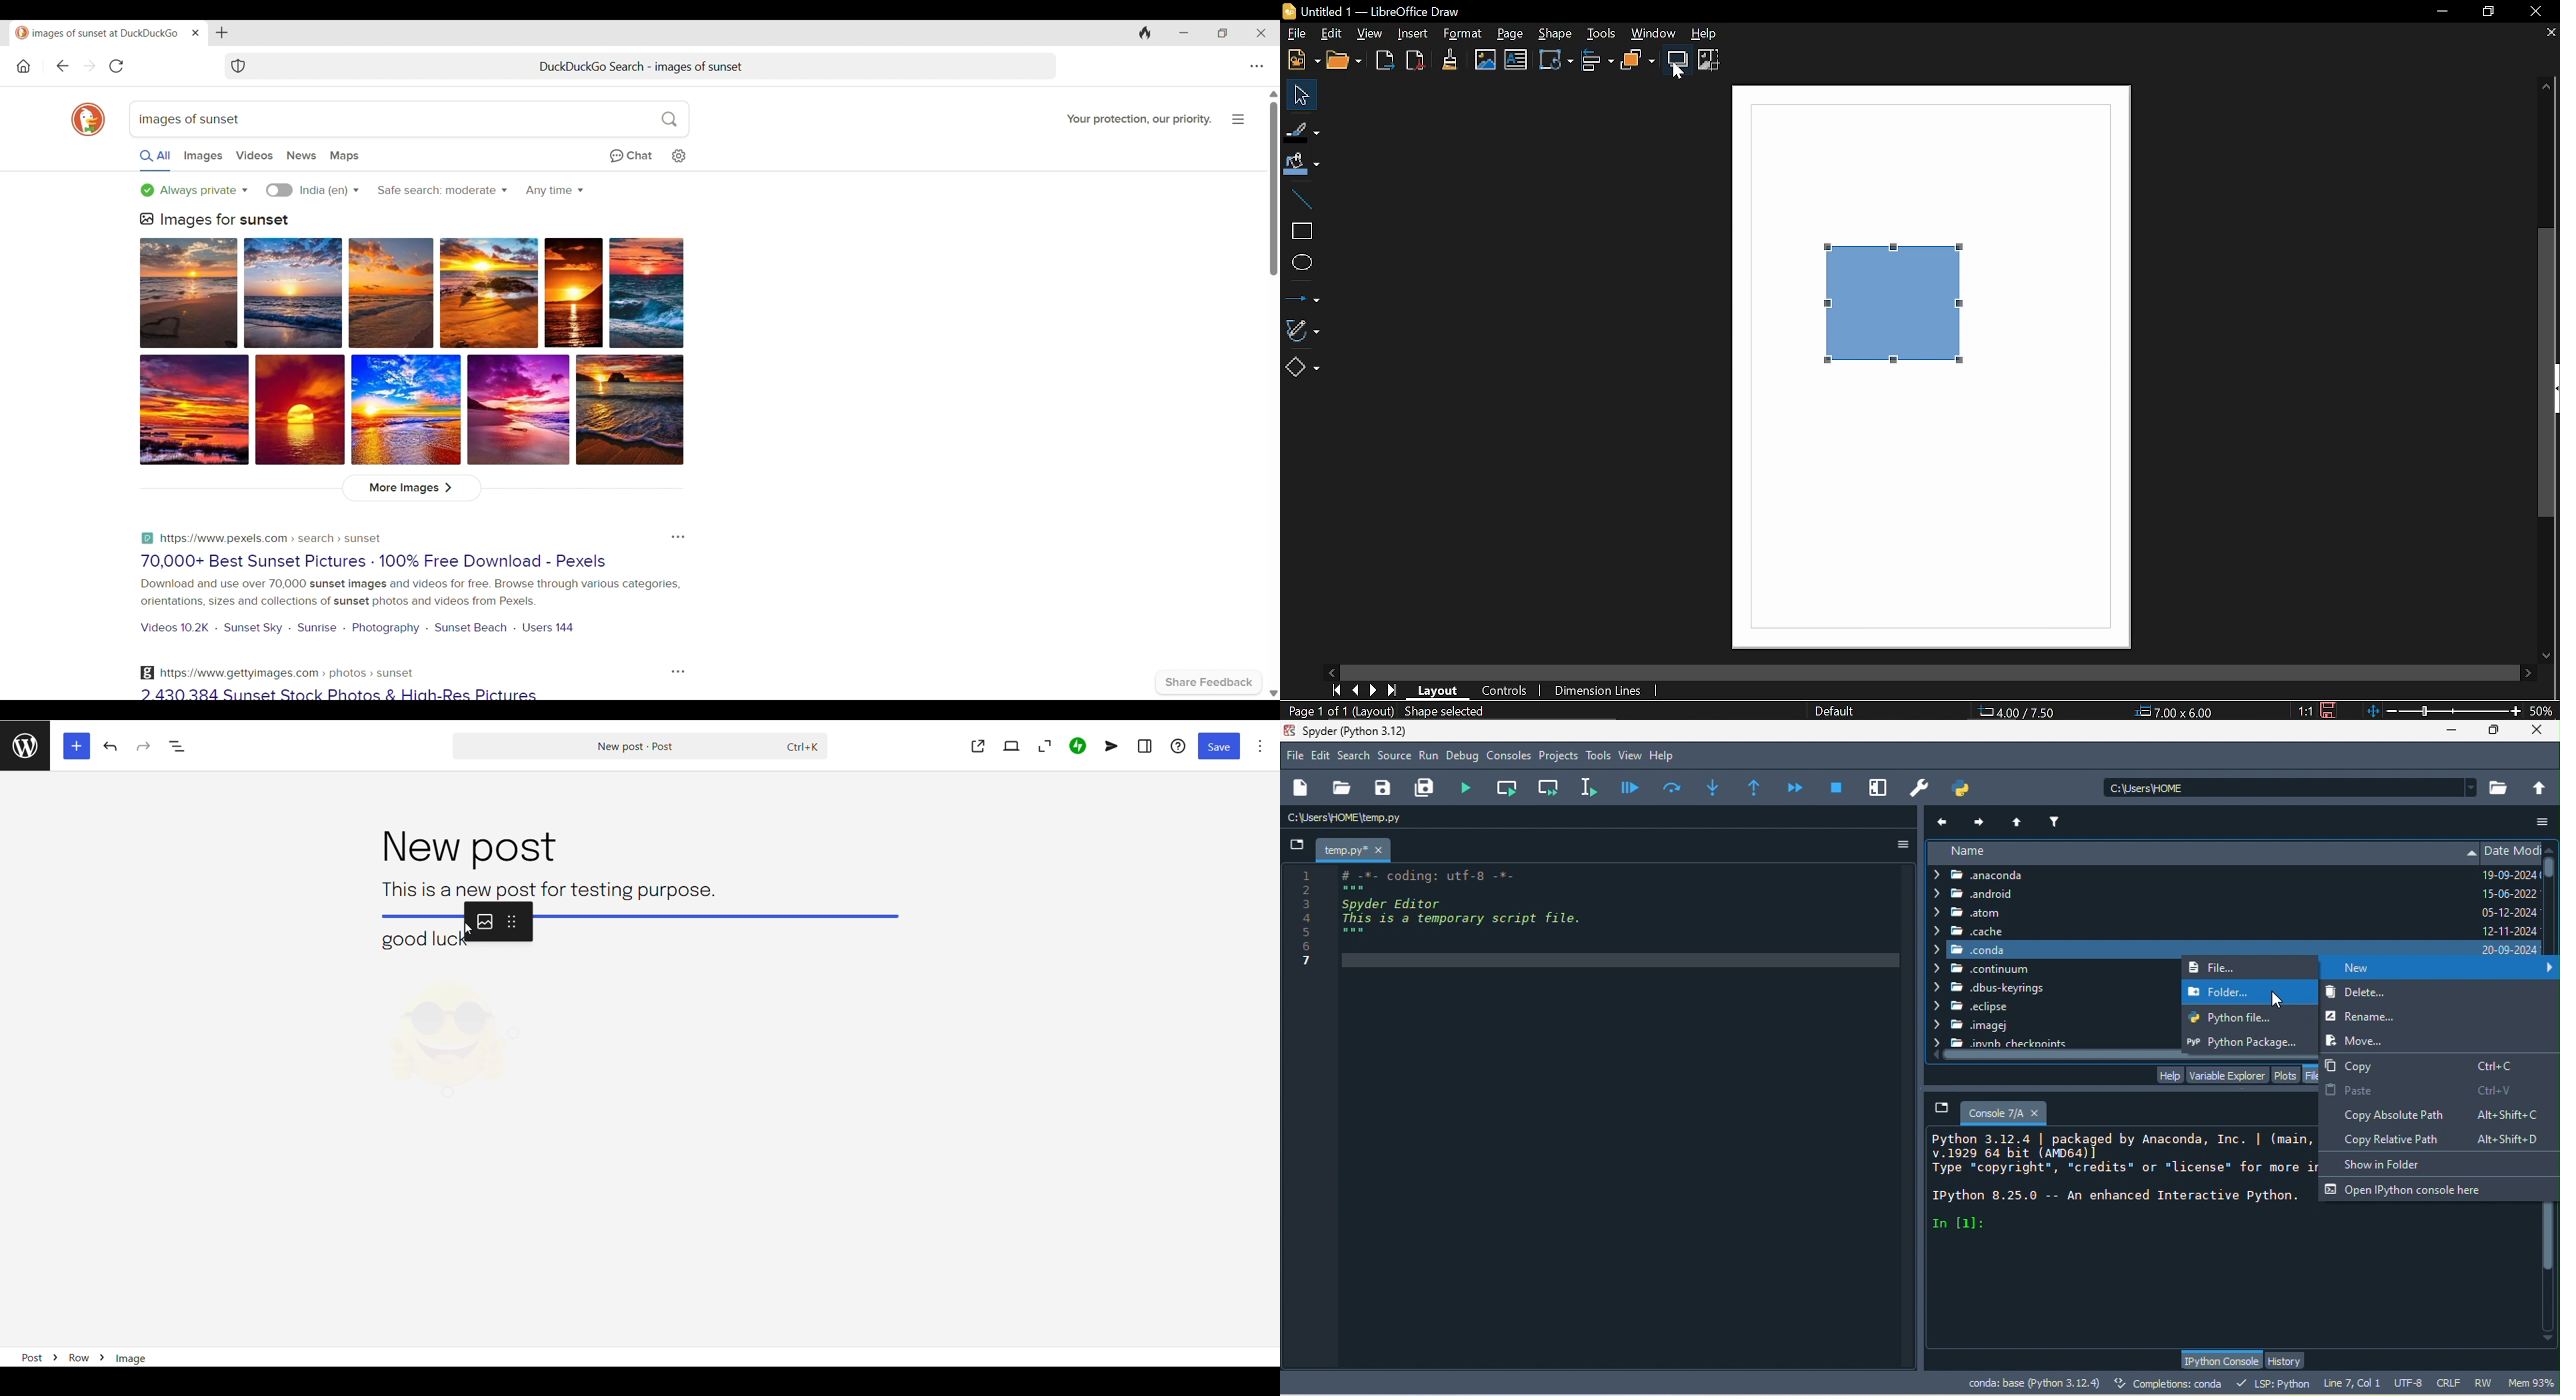  Describe the element at coordinates (24, 67) in the screenshot. I see `Home` at that location.